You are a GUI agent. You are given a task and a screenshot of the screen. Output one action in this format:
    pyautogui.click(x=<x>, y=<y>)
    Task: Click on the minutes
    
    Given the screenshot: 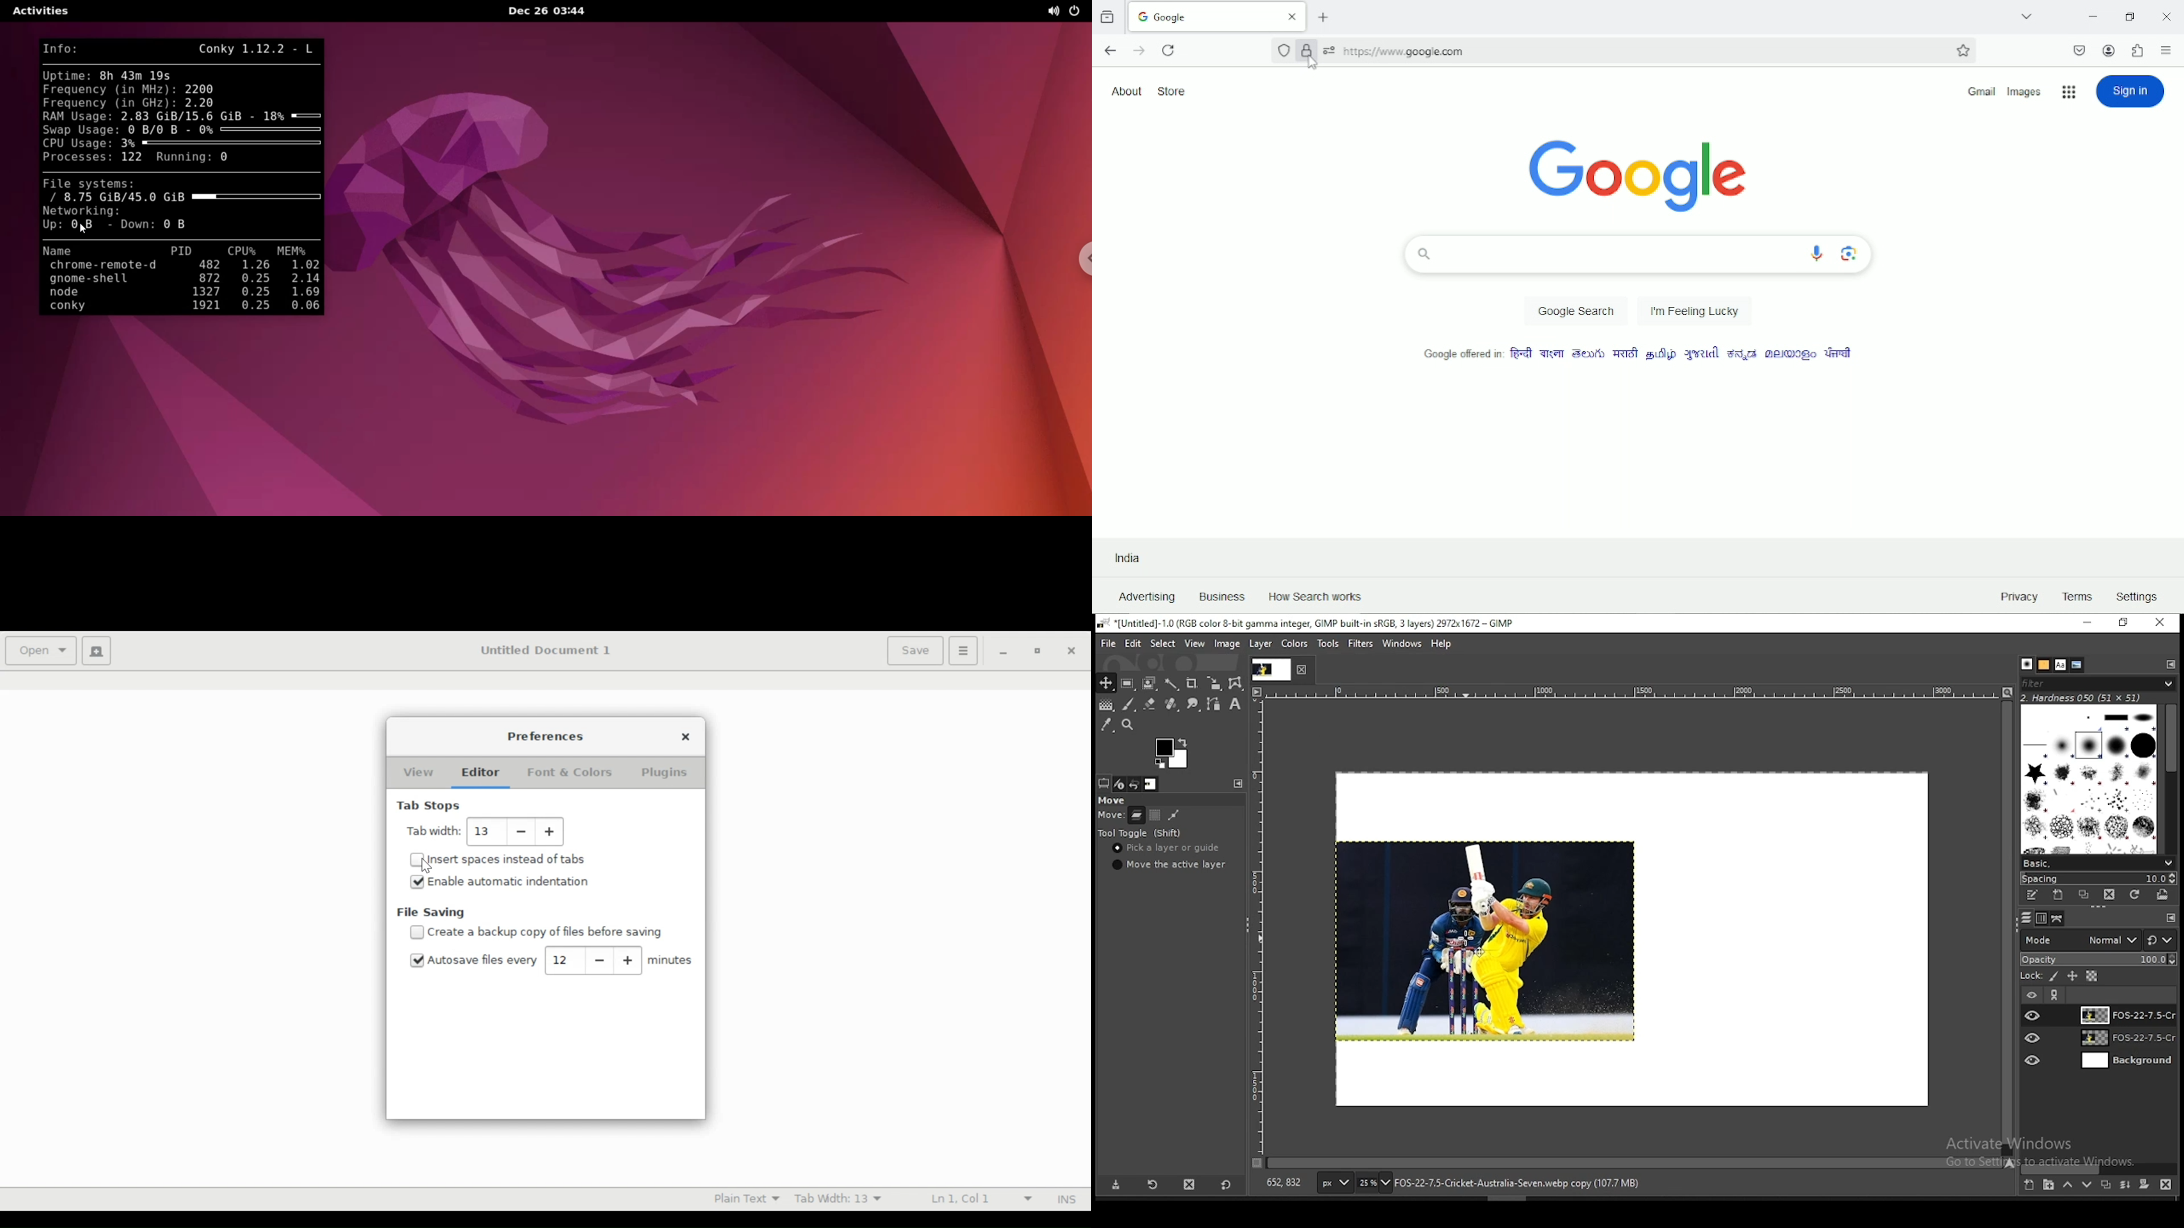 What is the action you would take?
    pyautogui.click(x=671, y=960)
    